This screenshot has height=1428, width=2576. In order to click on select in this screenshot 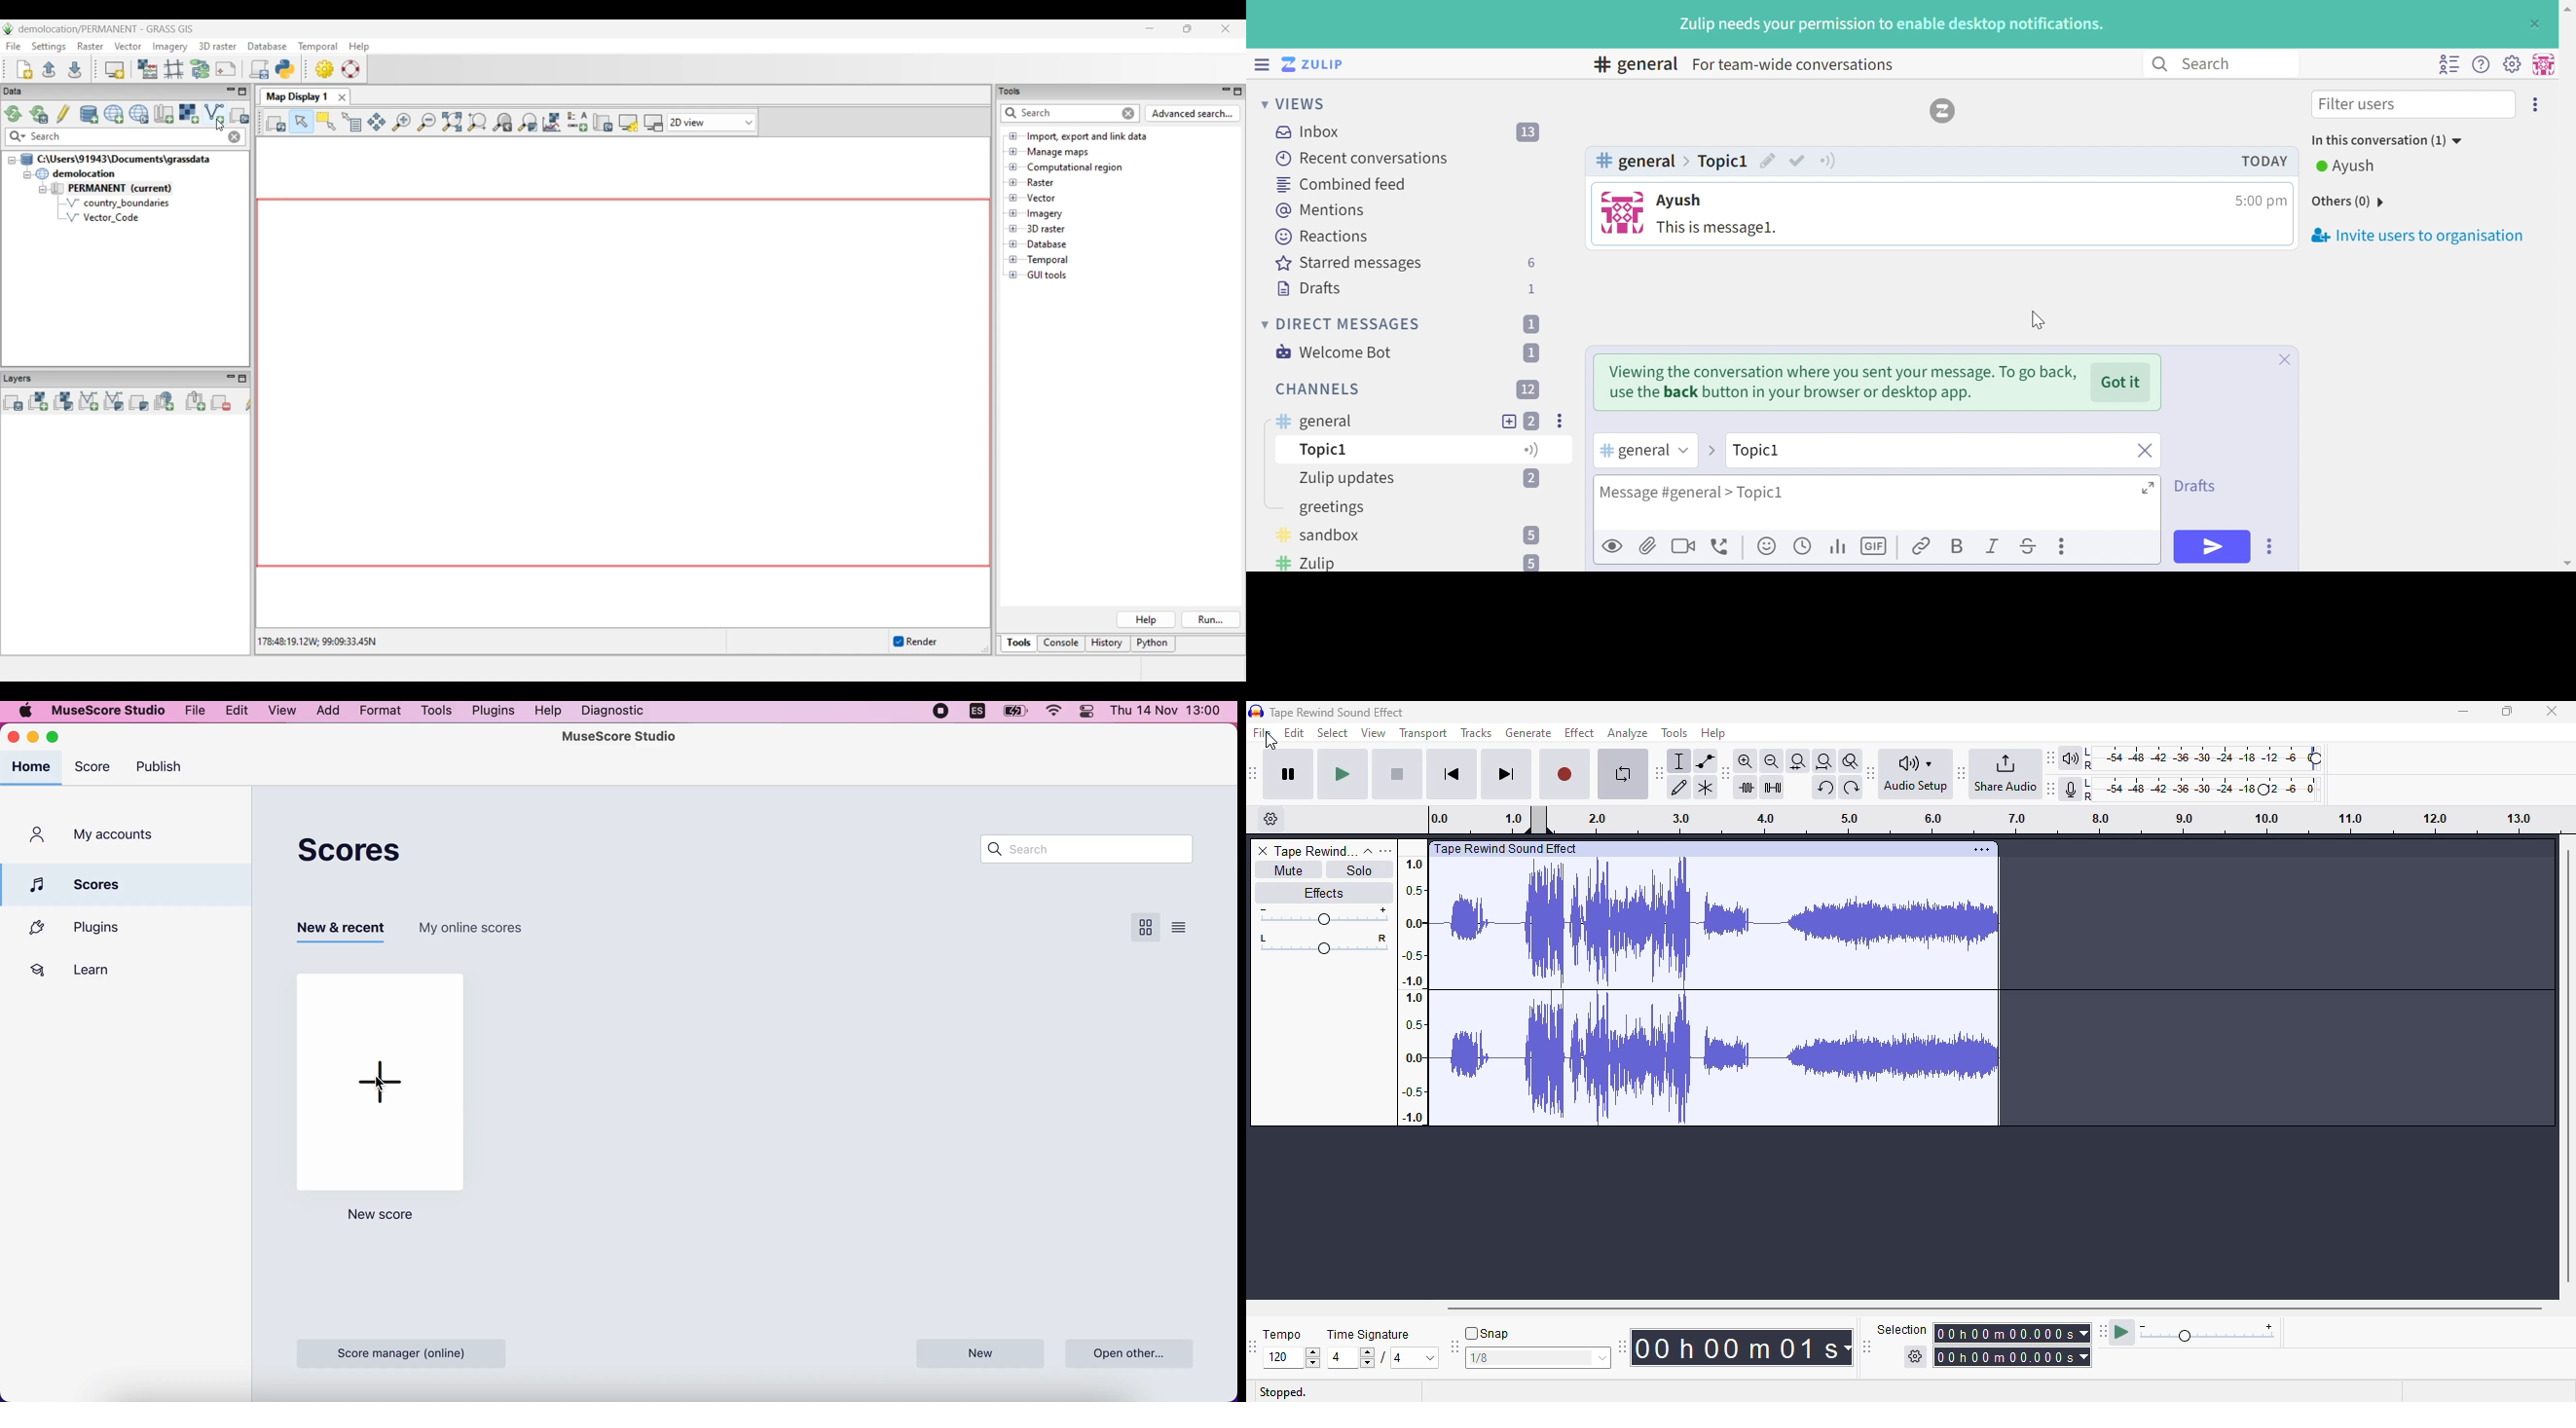, I will do `click(1334, 732)`.